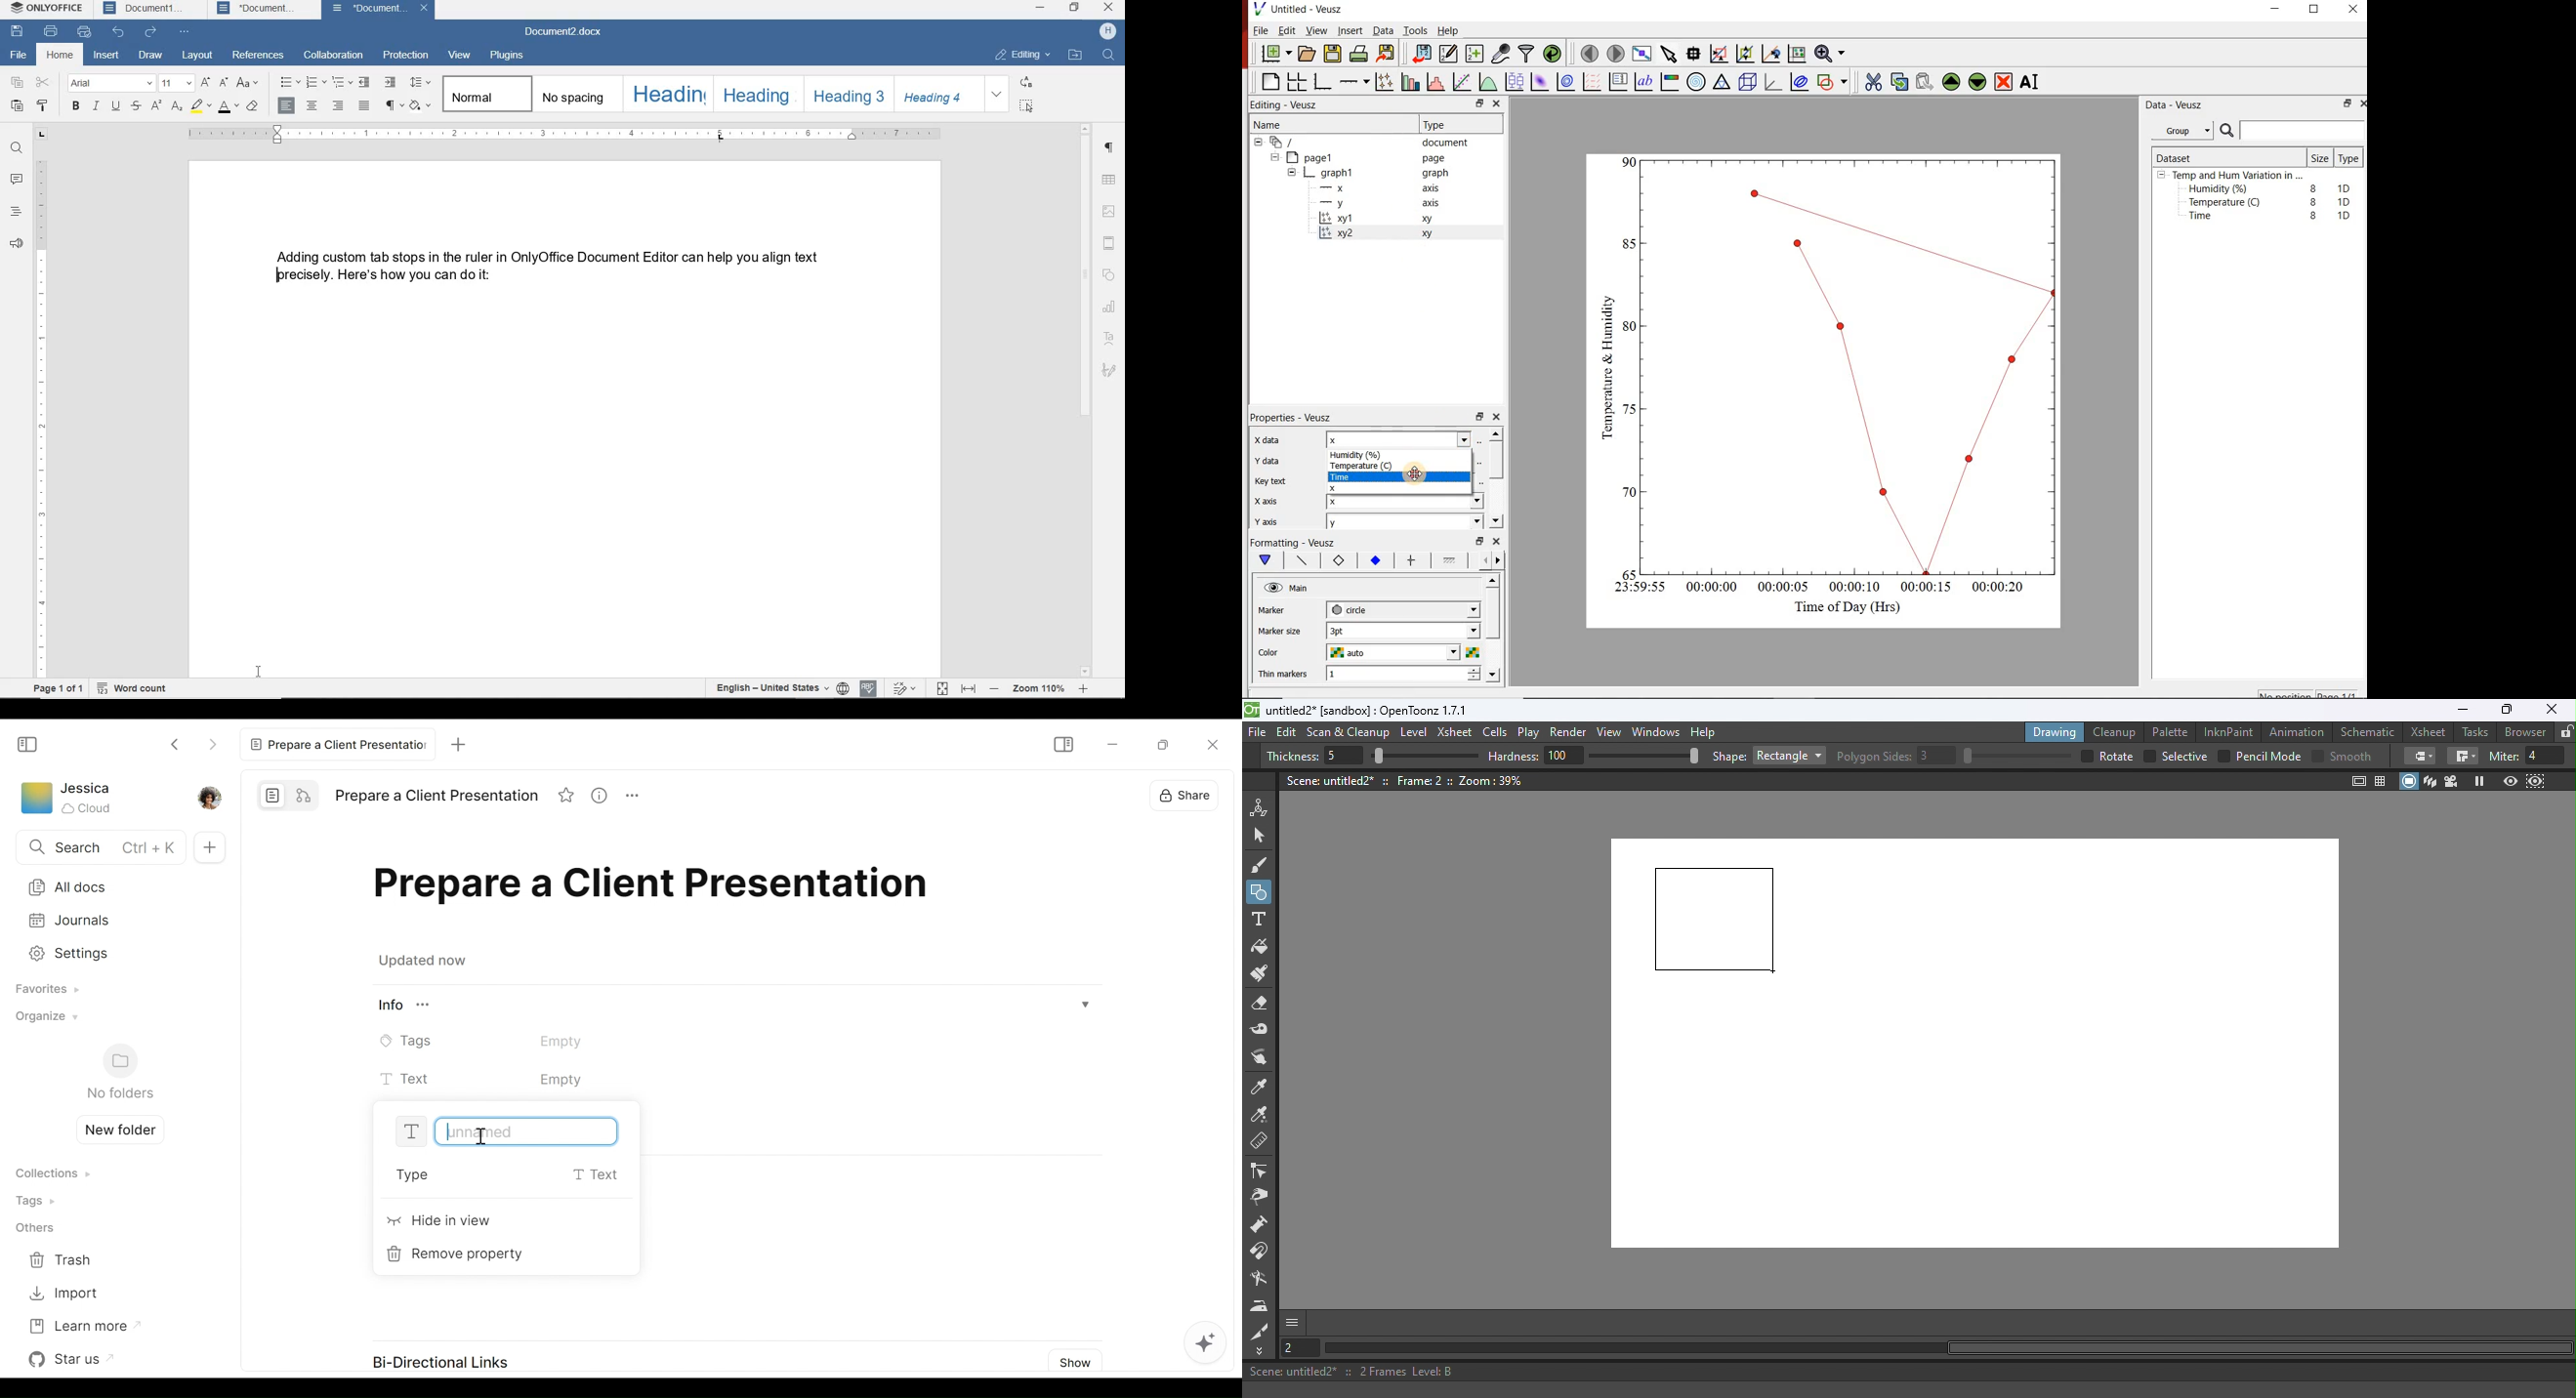 This screenshot has height=1400, width=2576. I want to click on Render, so click(1571, 733).